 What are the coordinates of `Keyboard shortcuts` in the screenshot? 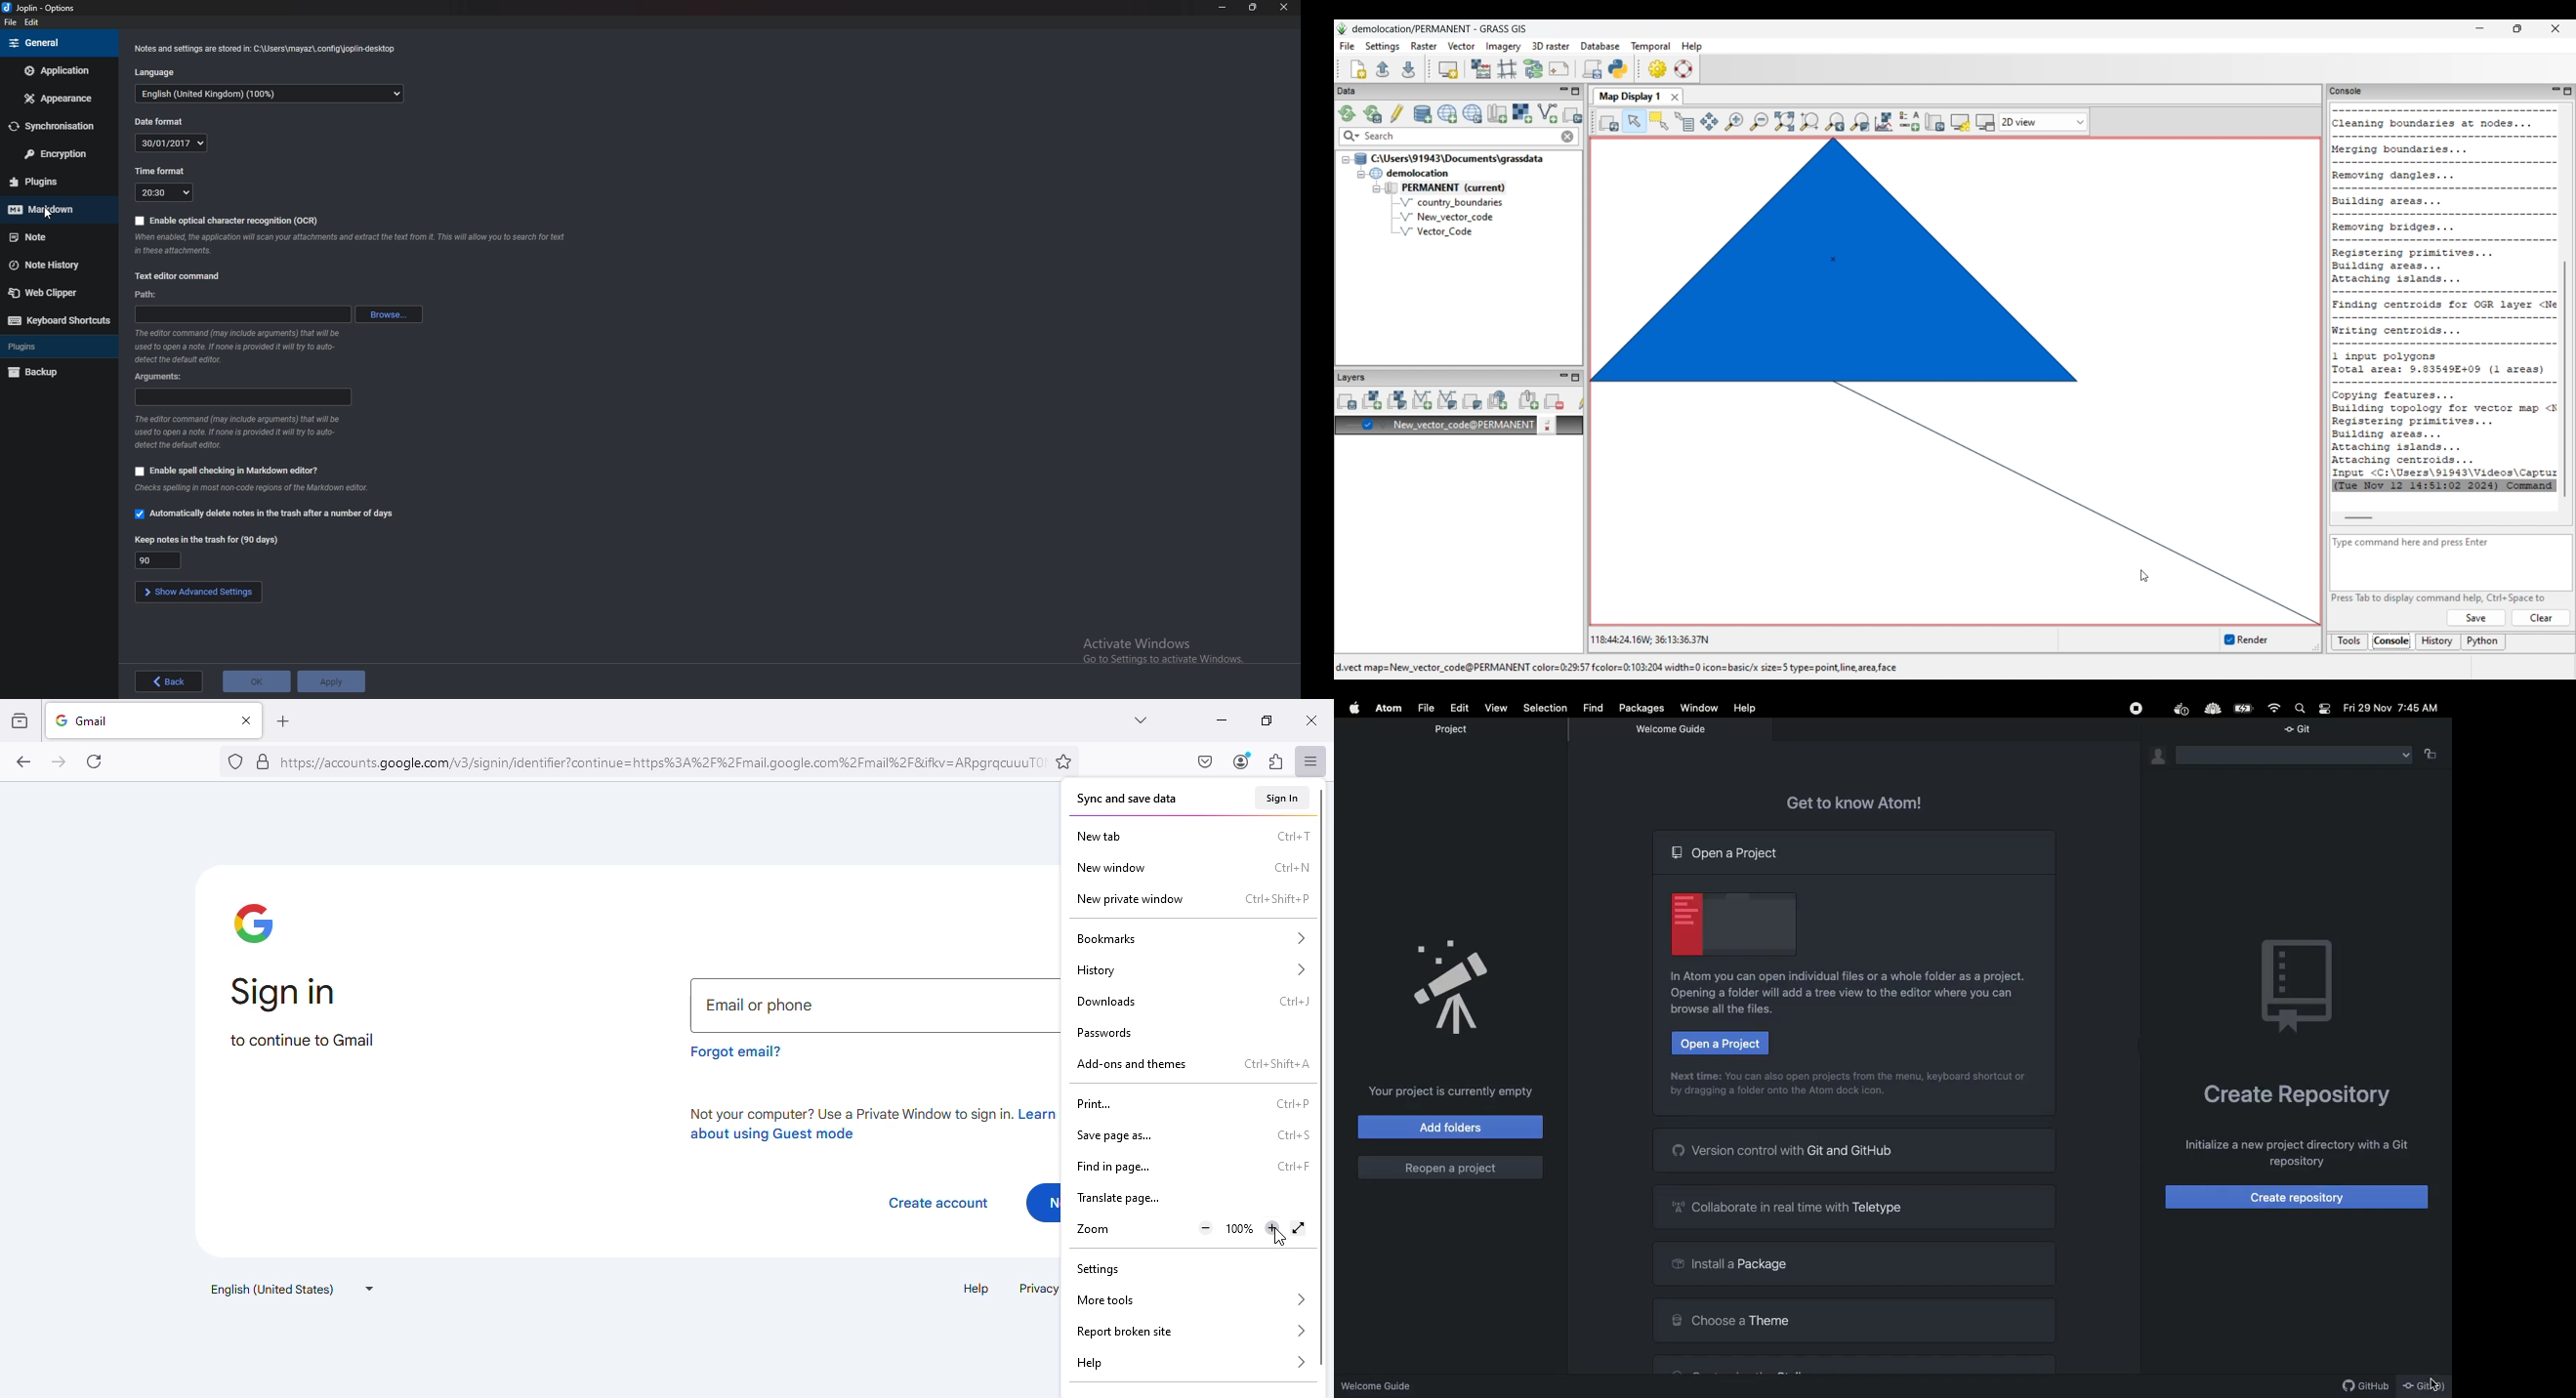 It's located at (61, 320).